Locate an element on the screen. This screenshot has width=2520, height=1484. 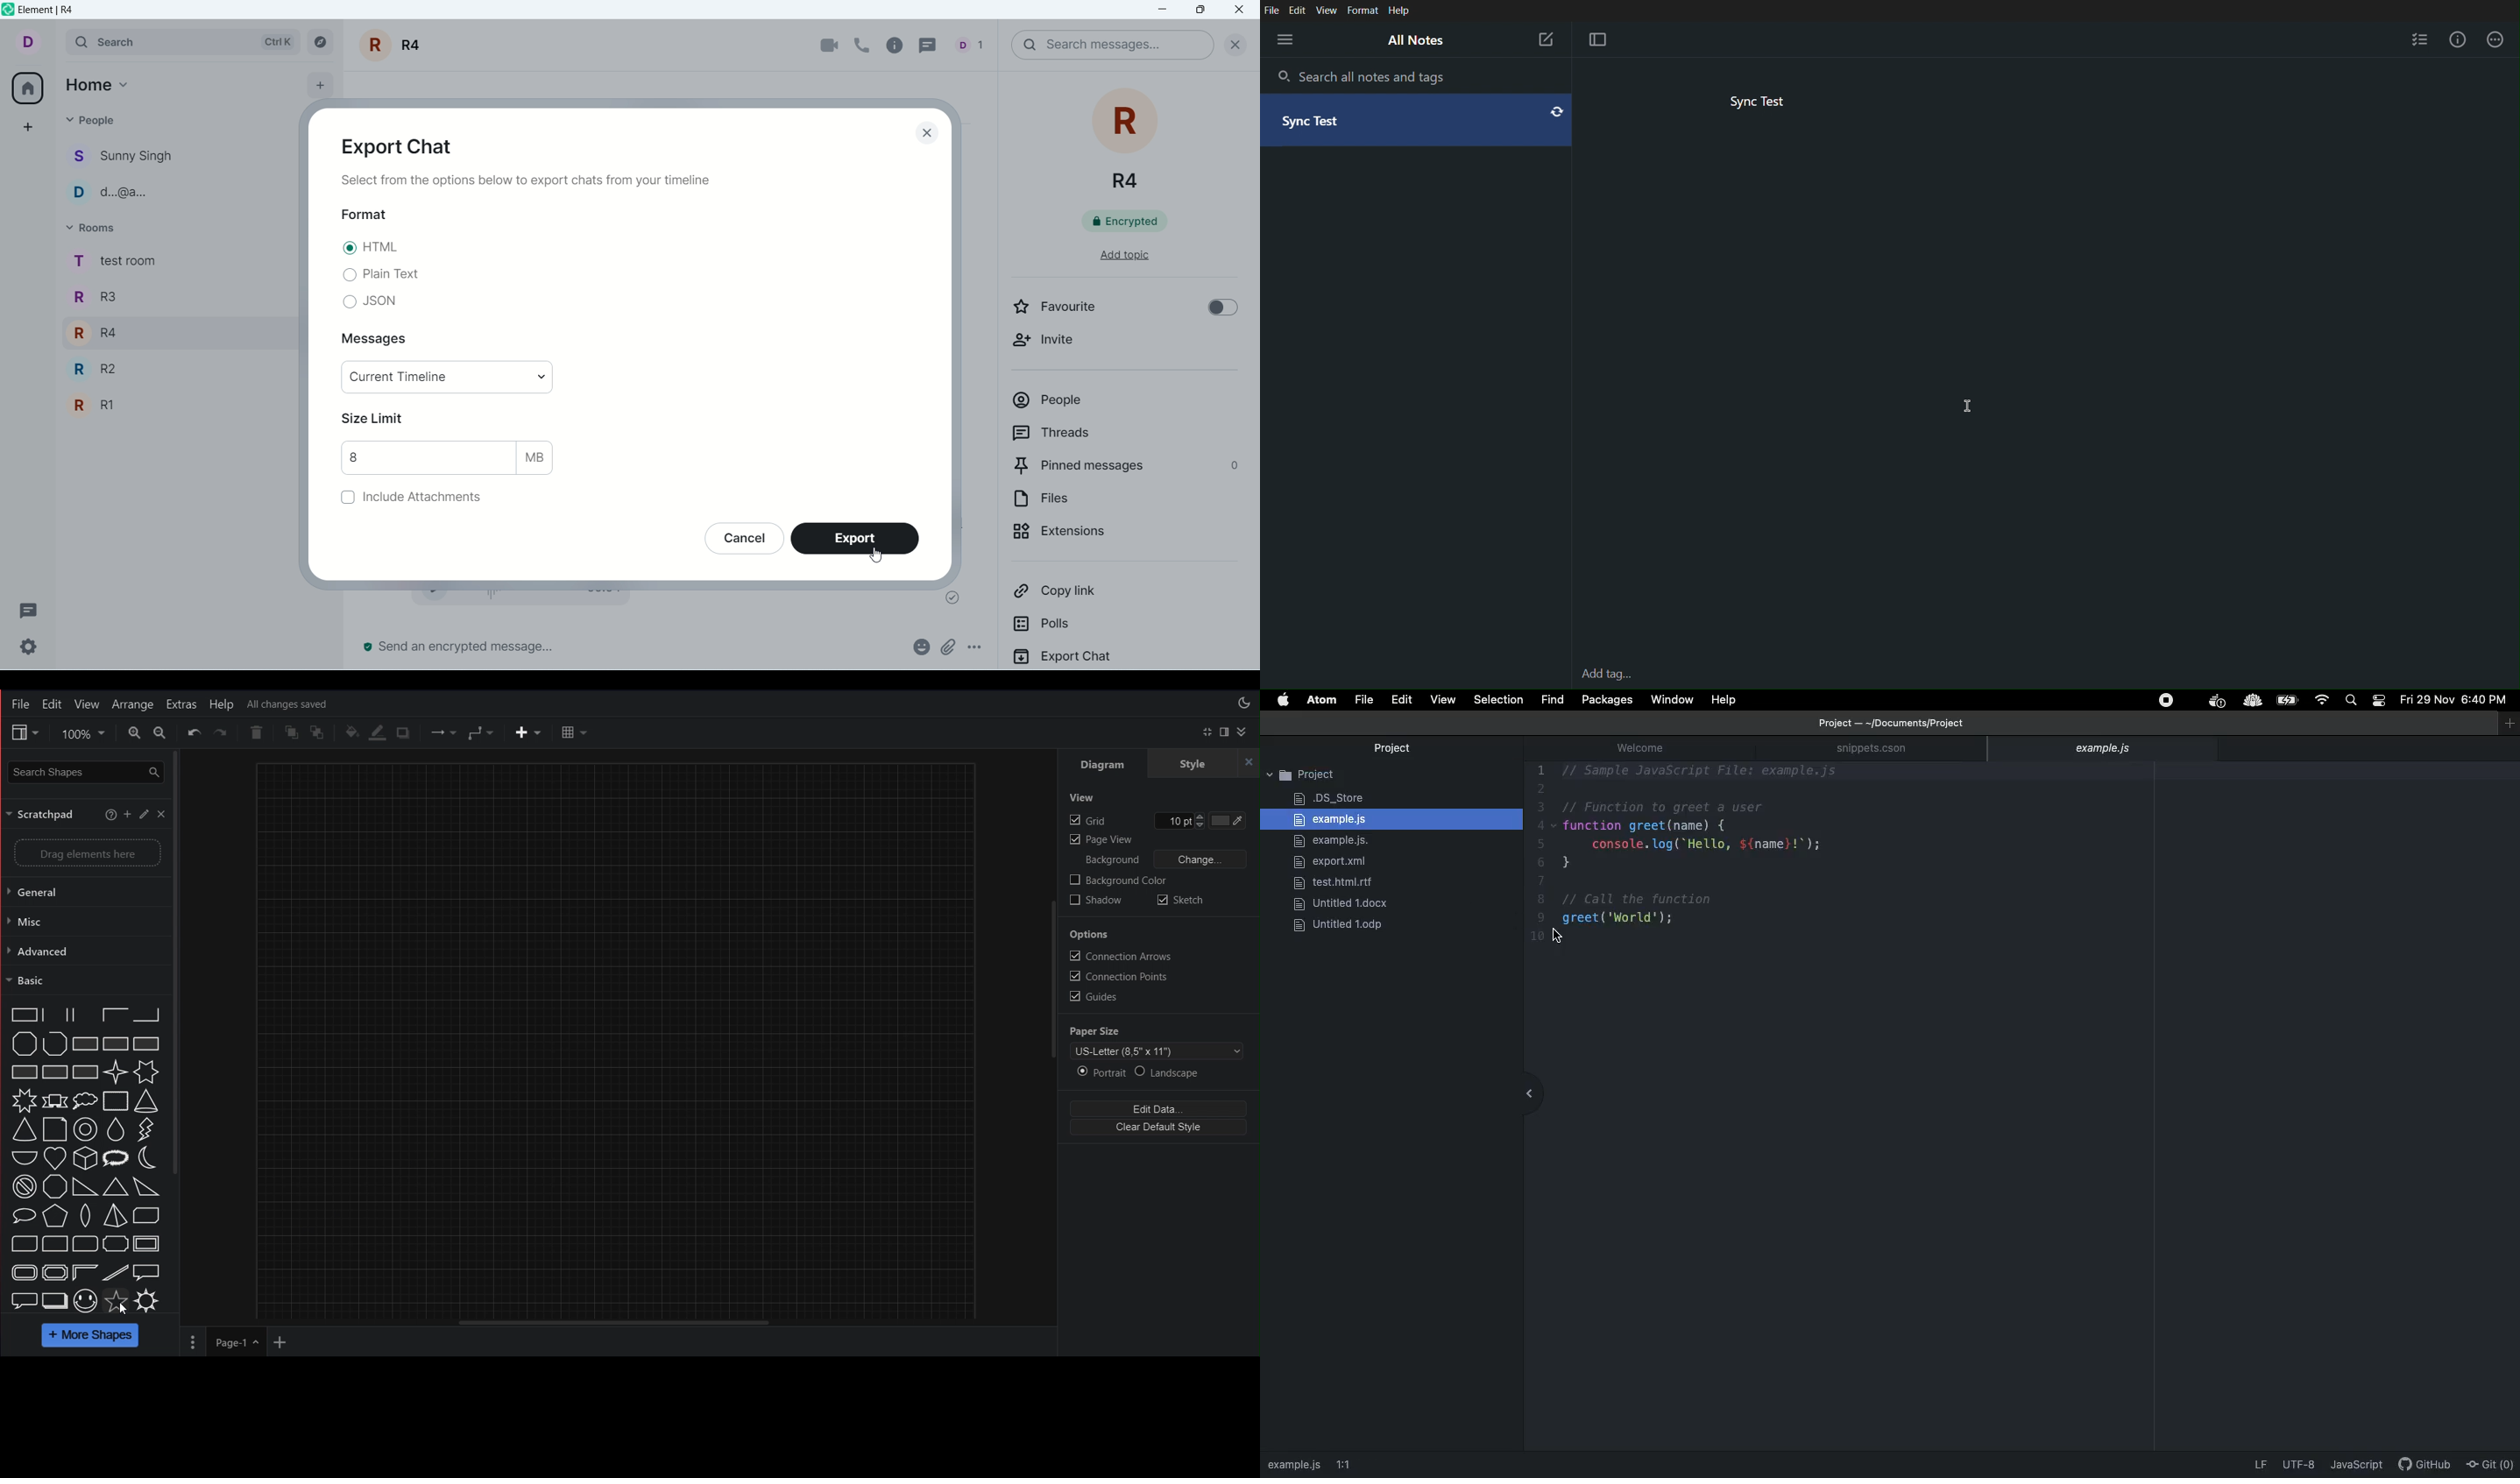
search message is located at coordinates (1112, 45).